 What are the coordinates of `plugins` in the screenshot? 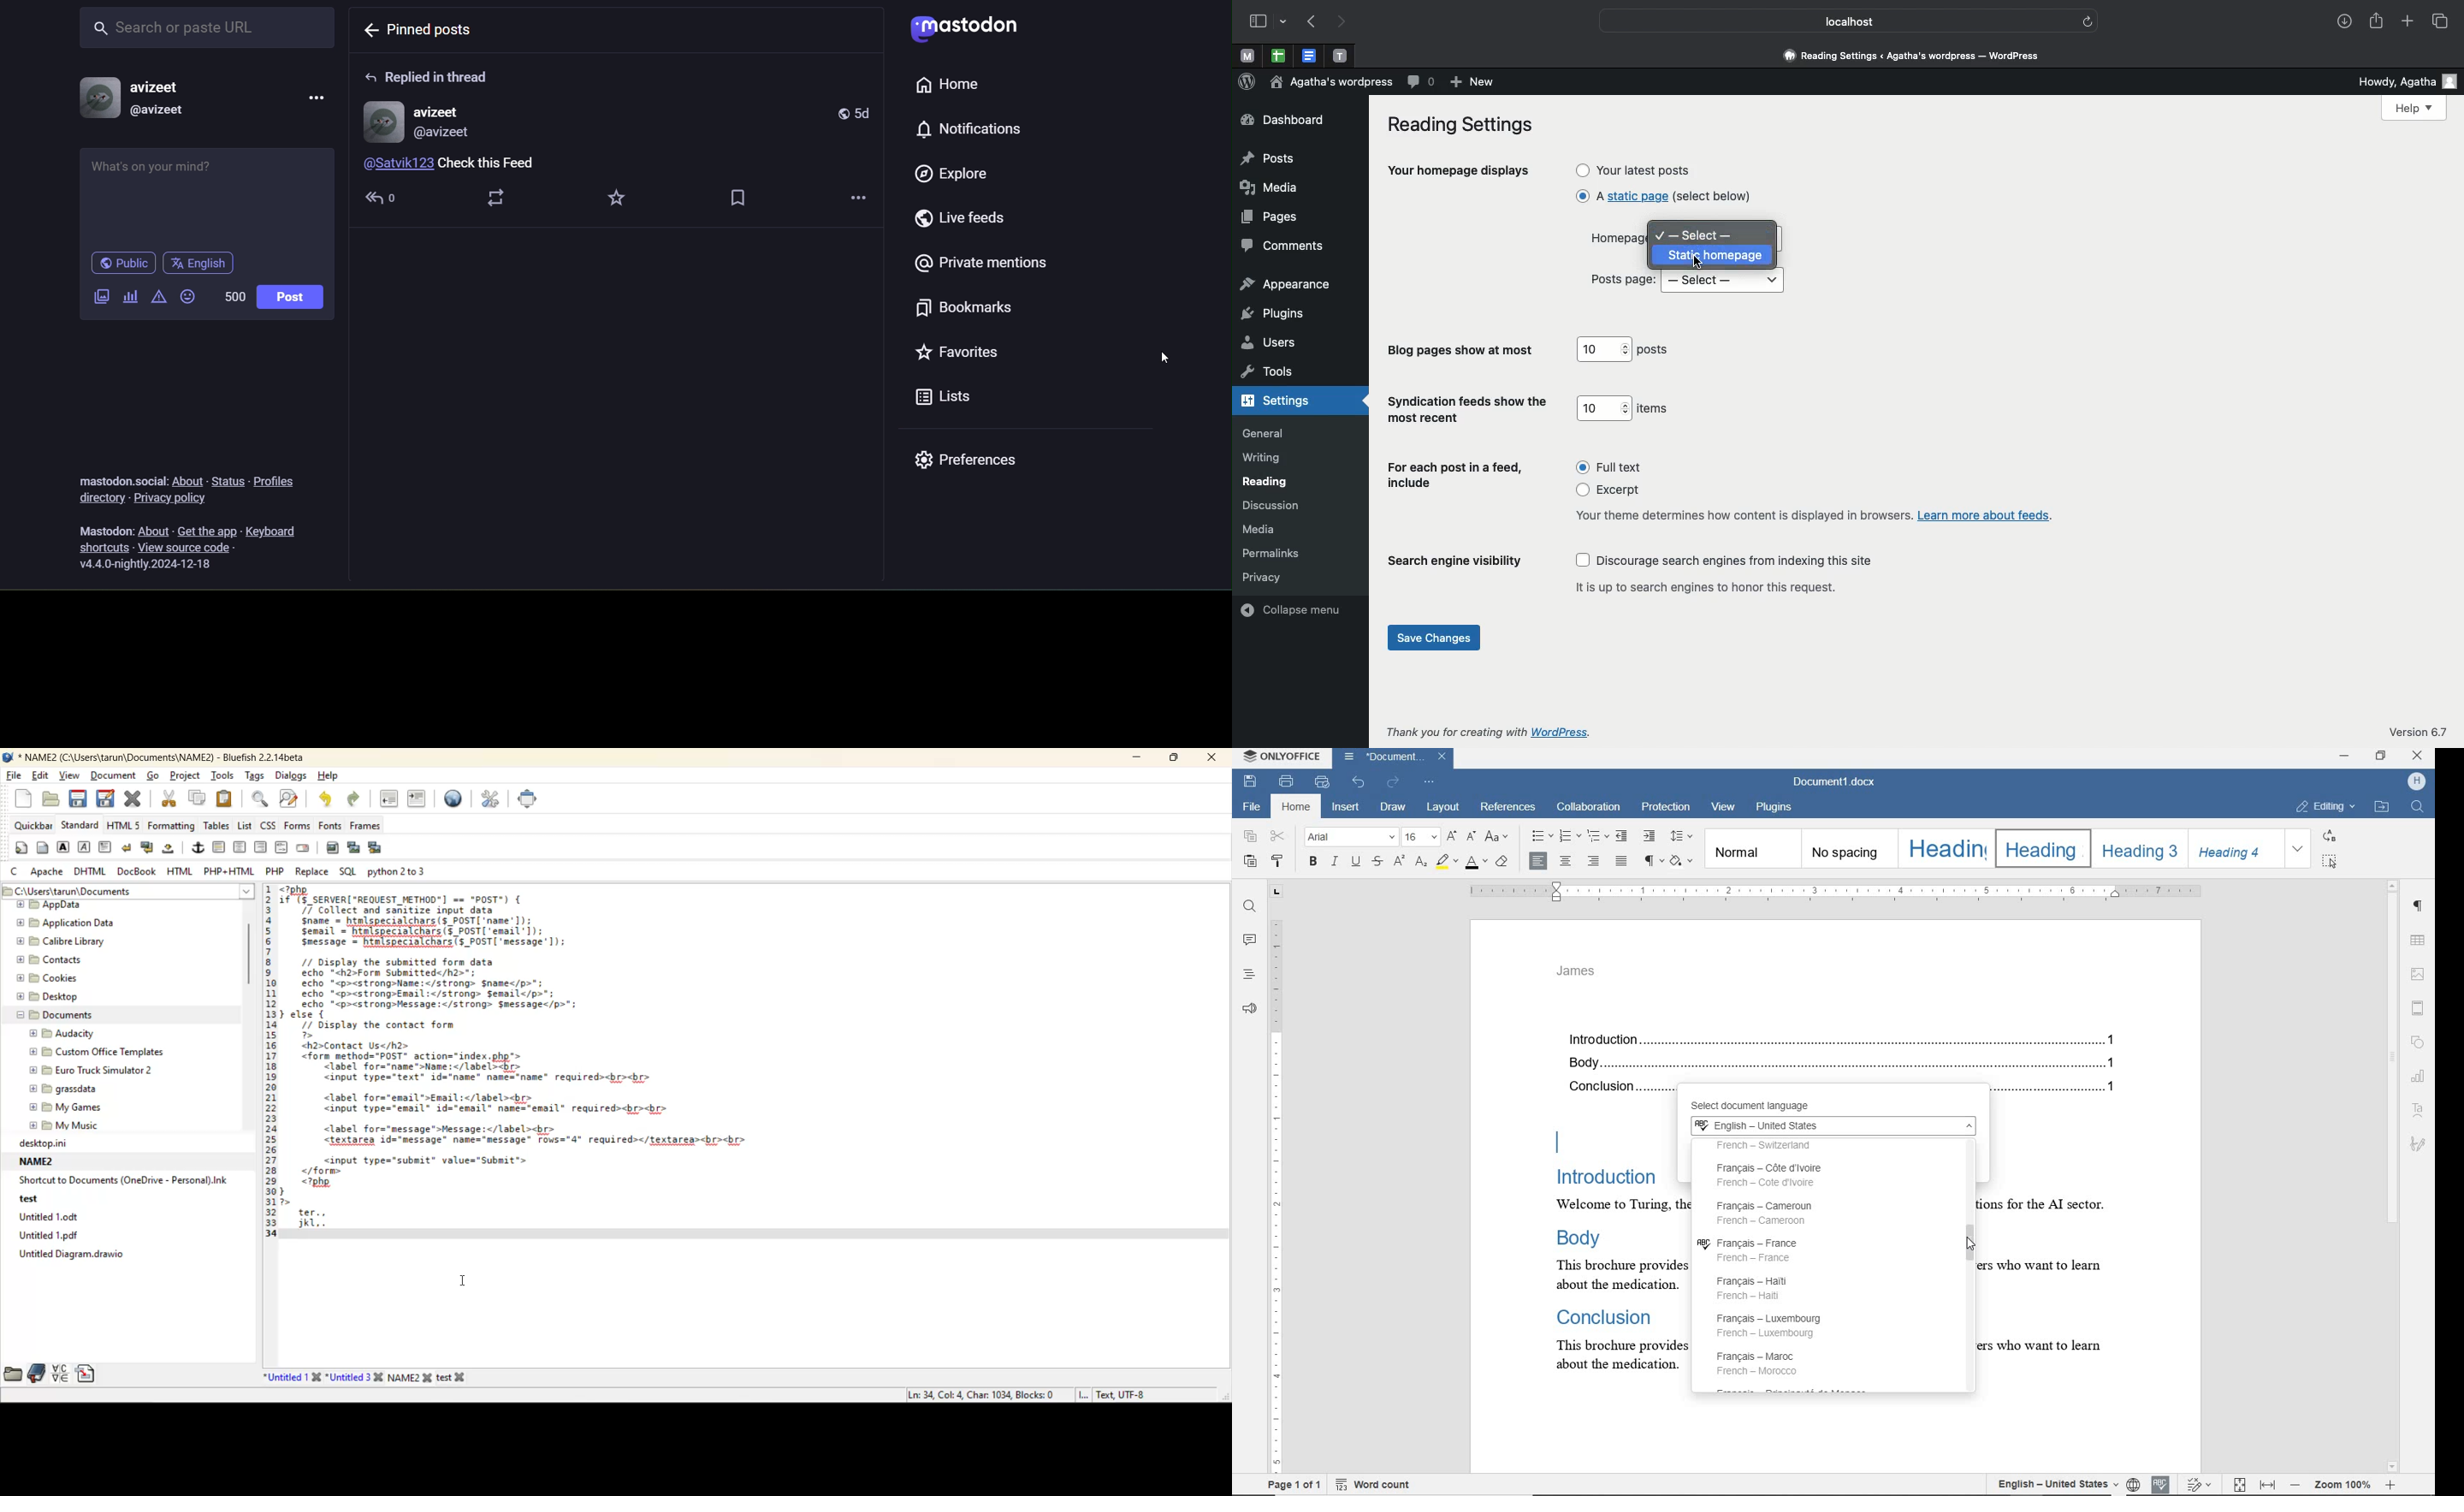 It's located at (1272, 312).